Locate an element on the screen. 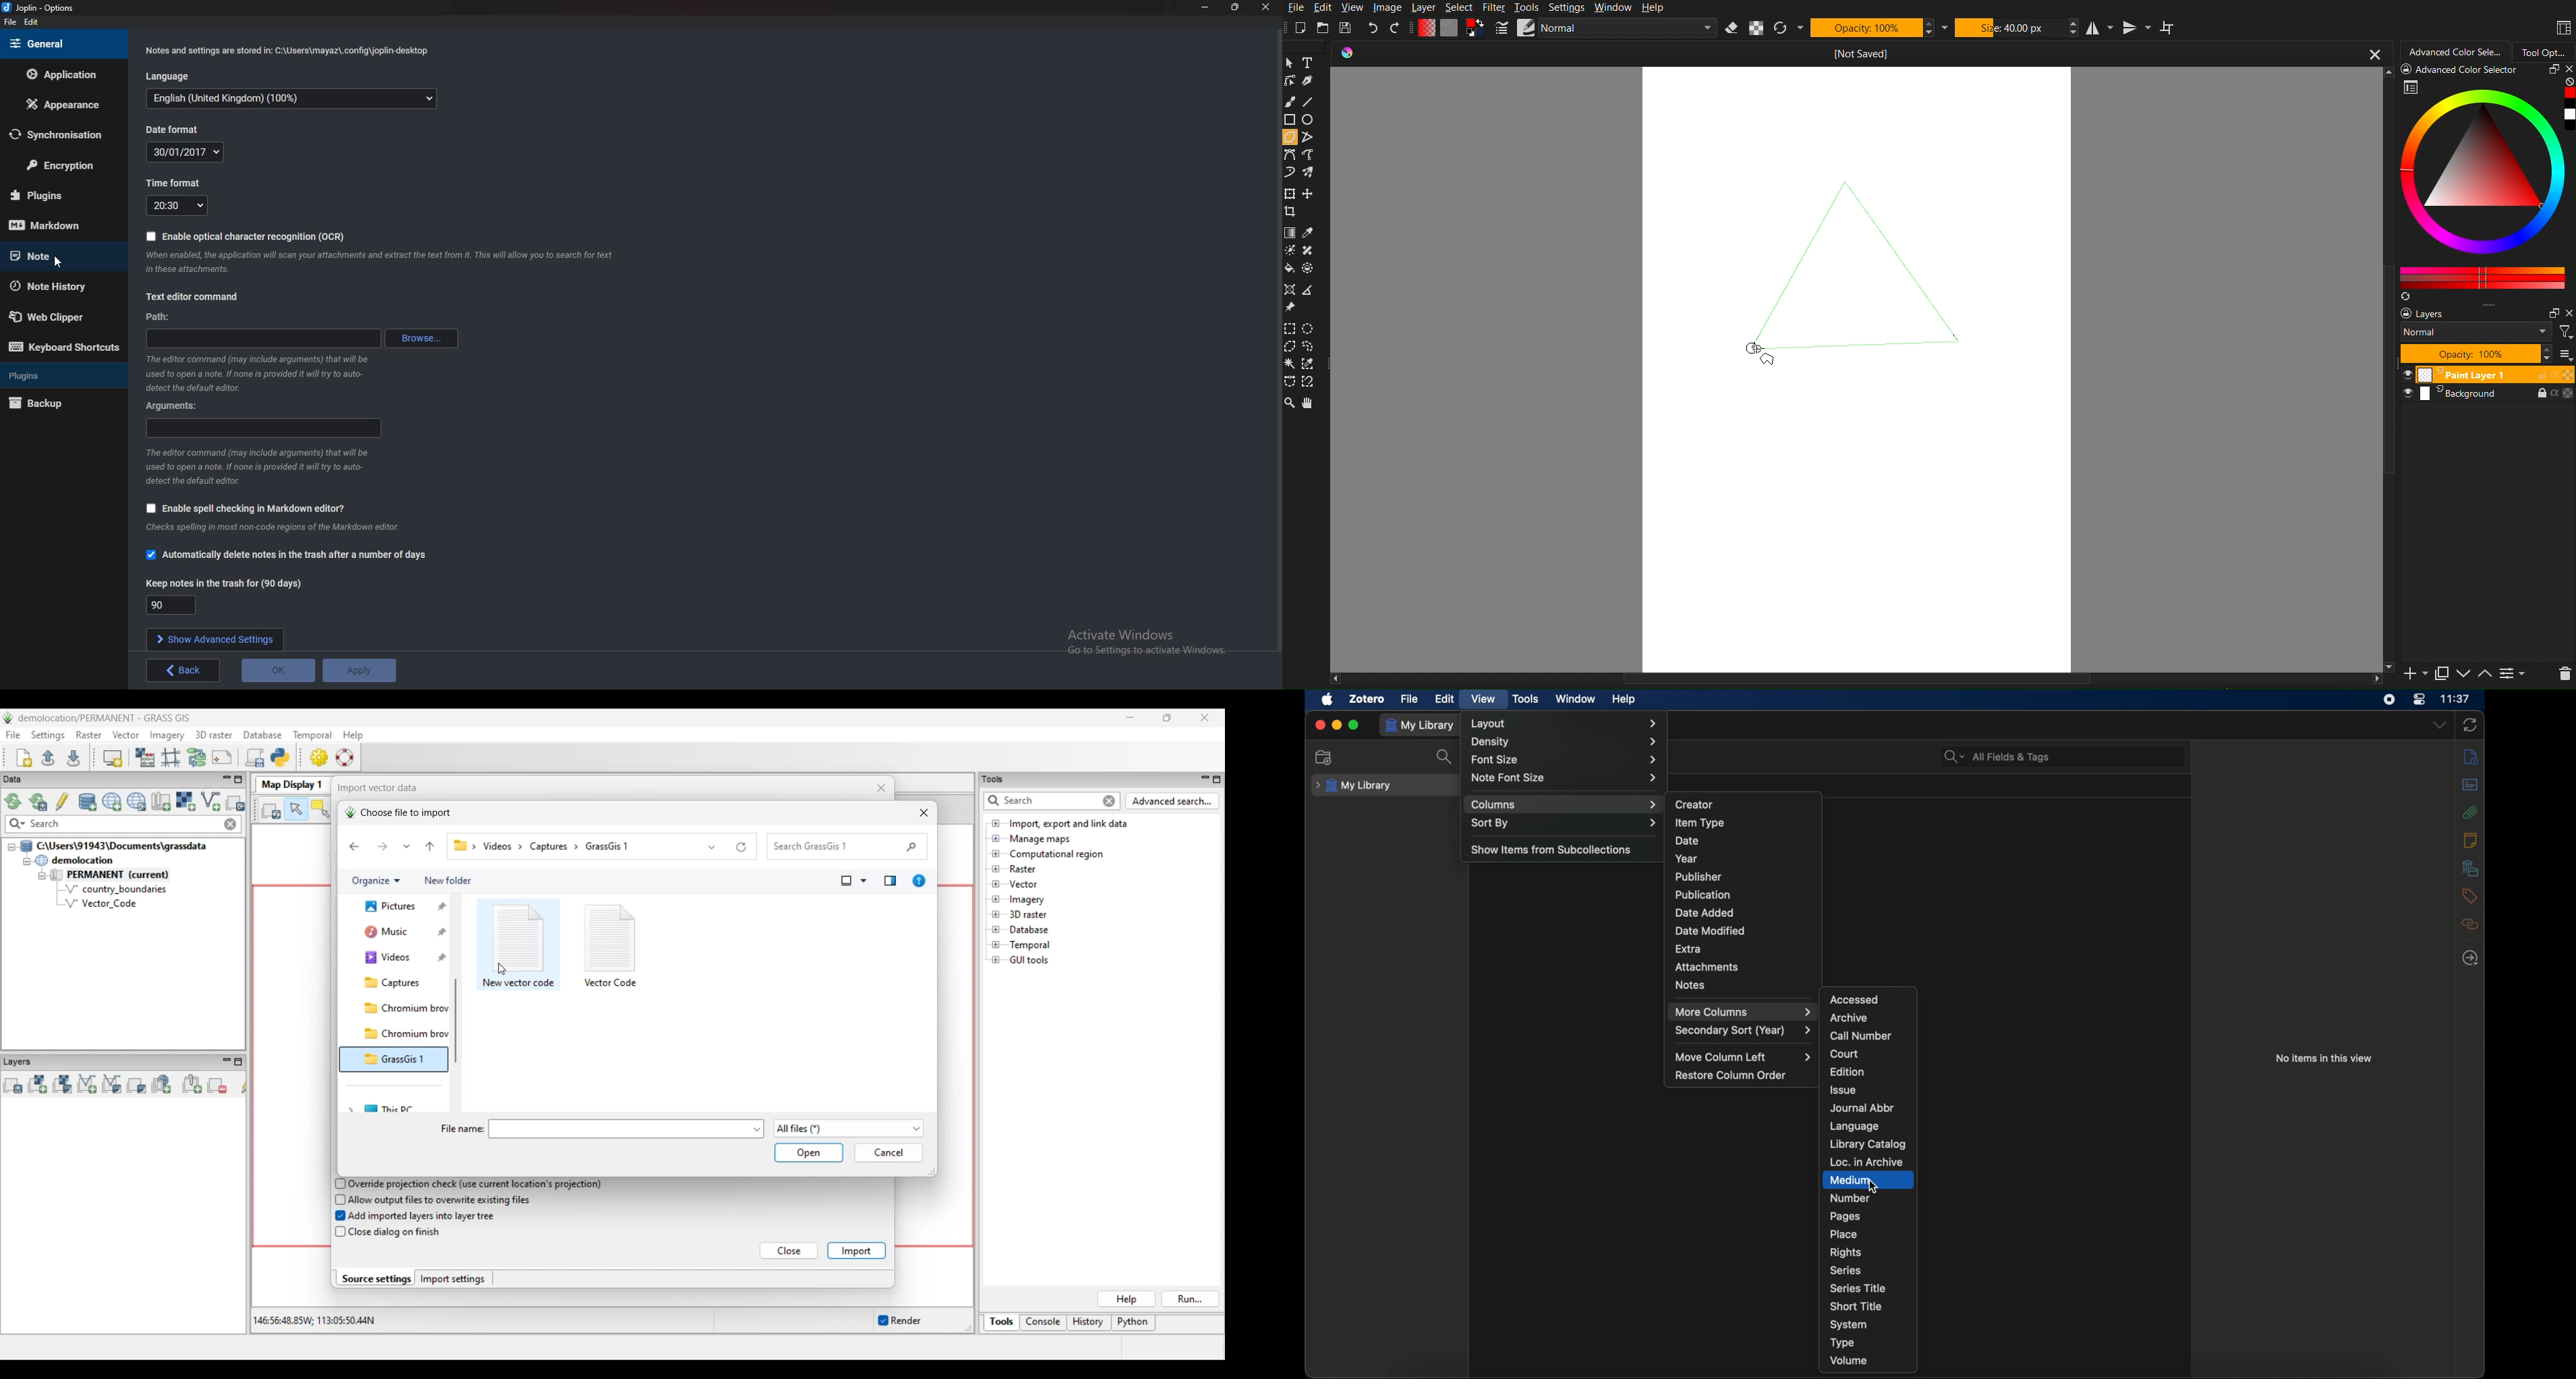 This screenshot has width=2576, height=1400. Checkbox  is located at coordinates (150, 508).